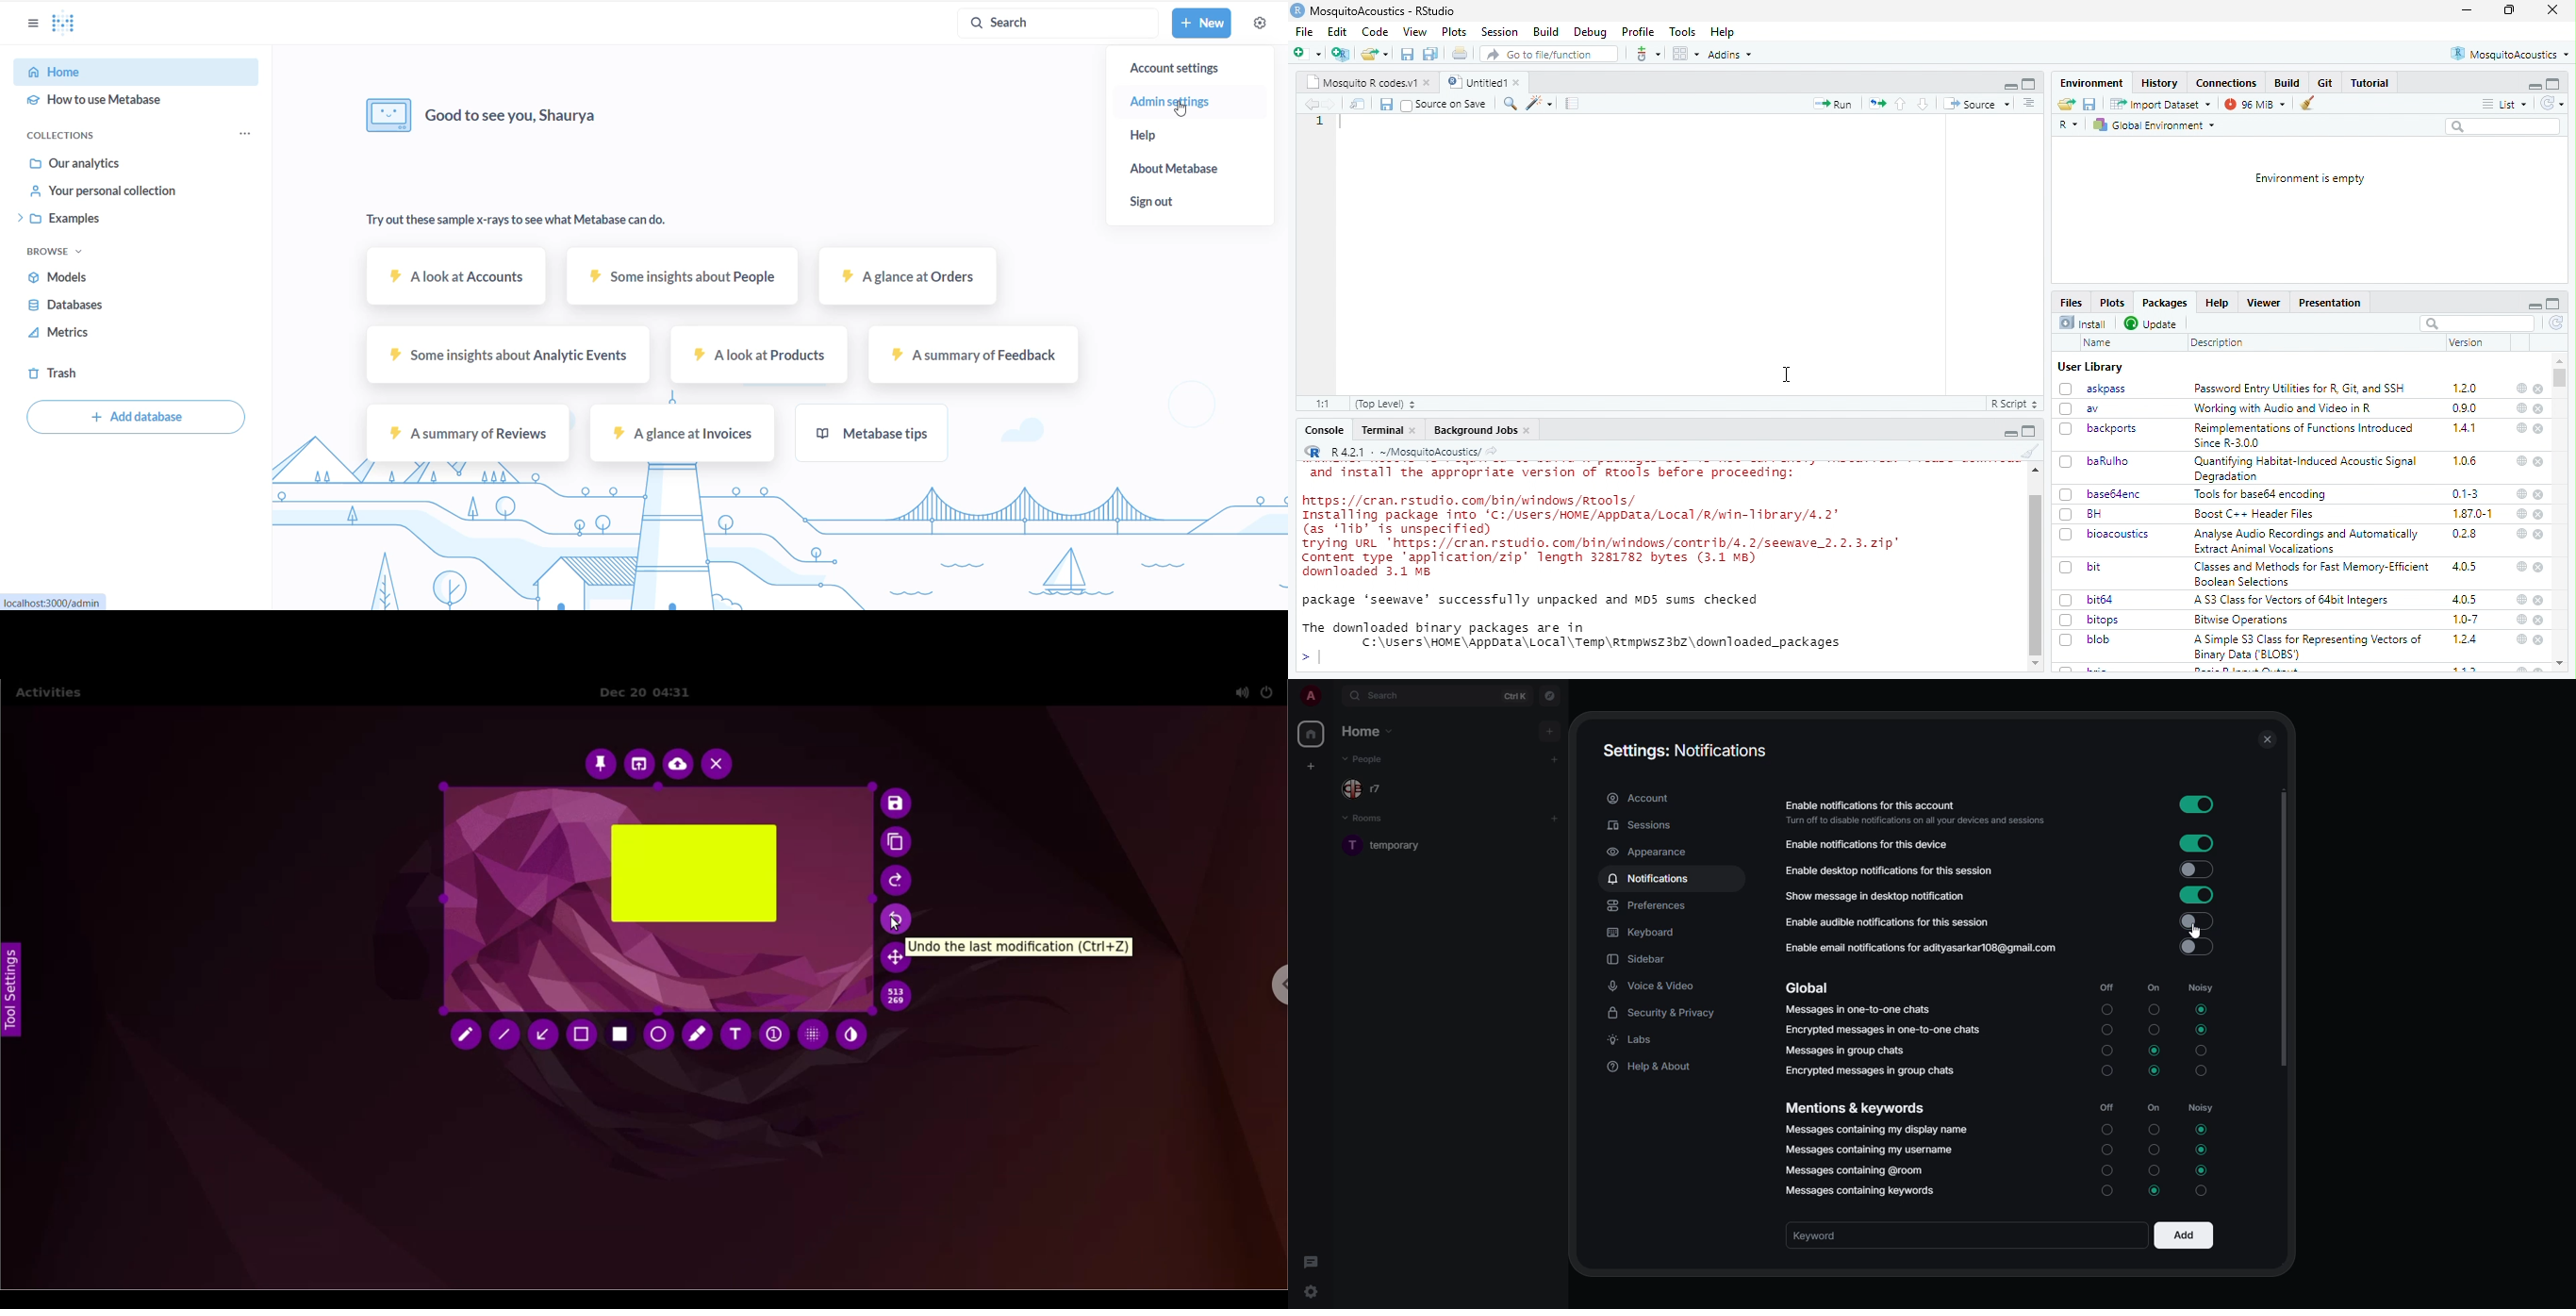  I want to click on create space, so click(1311, 767).